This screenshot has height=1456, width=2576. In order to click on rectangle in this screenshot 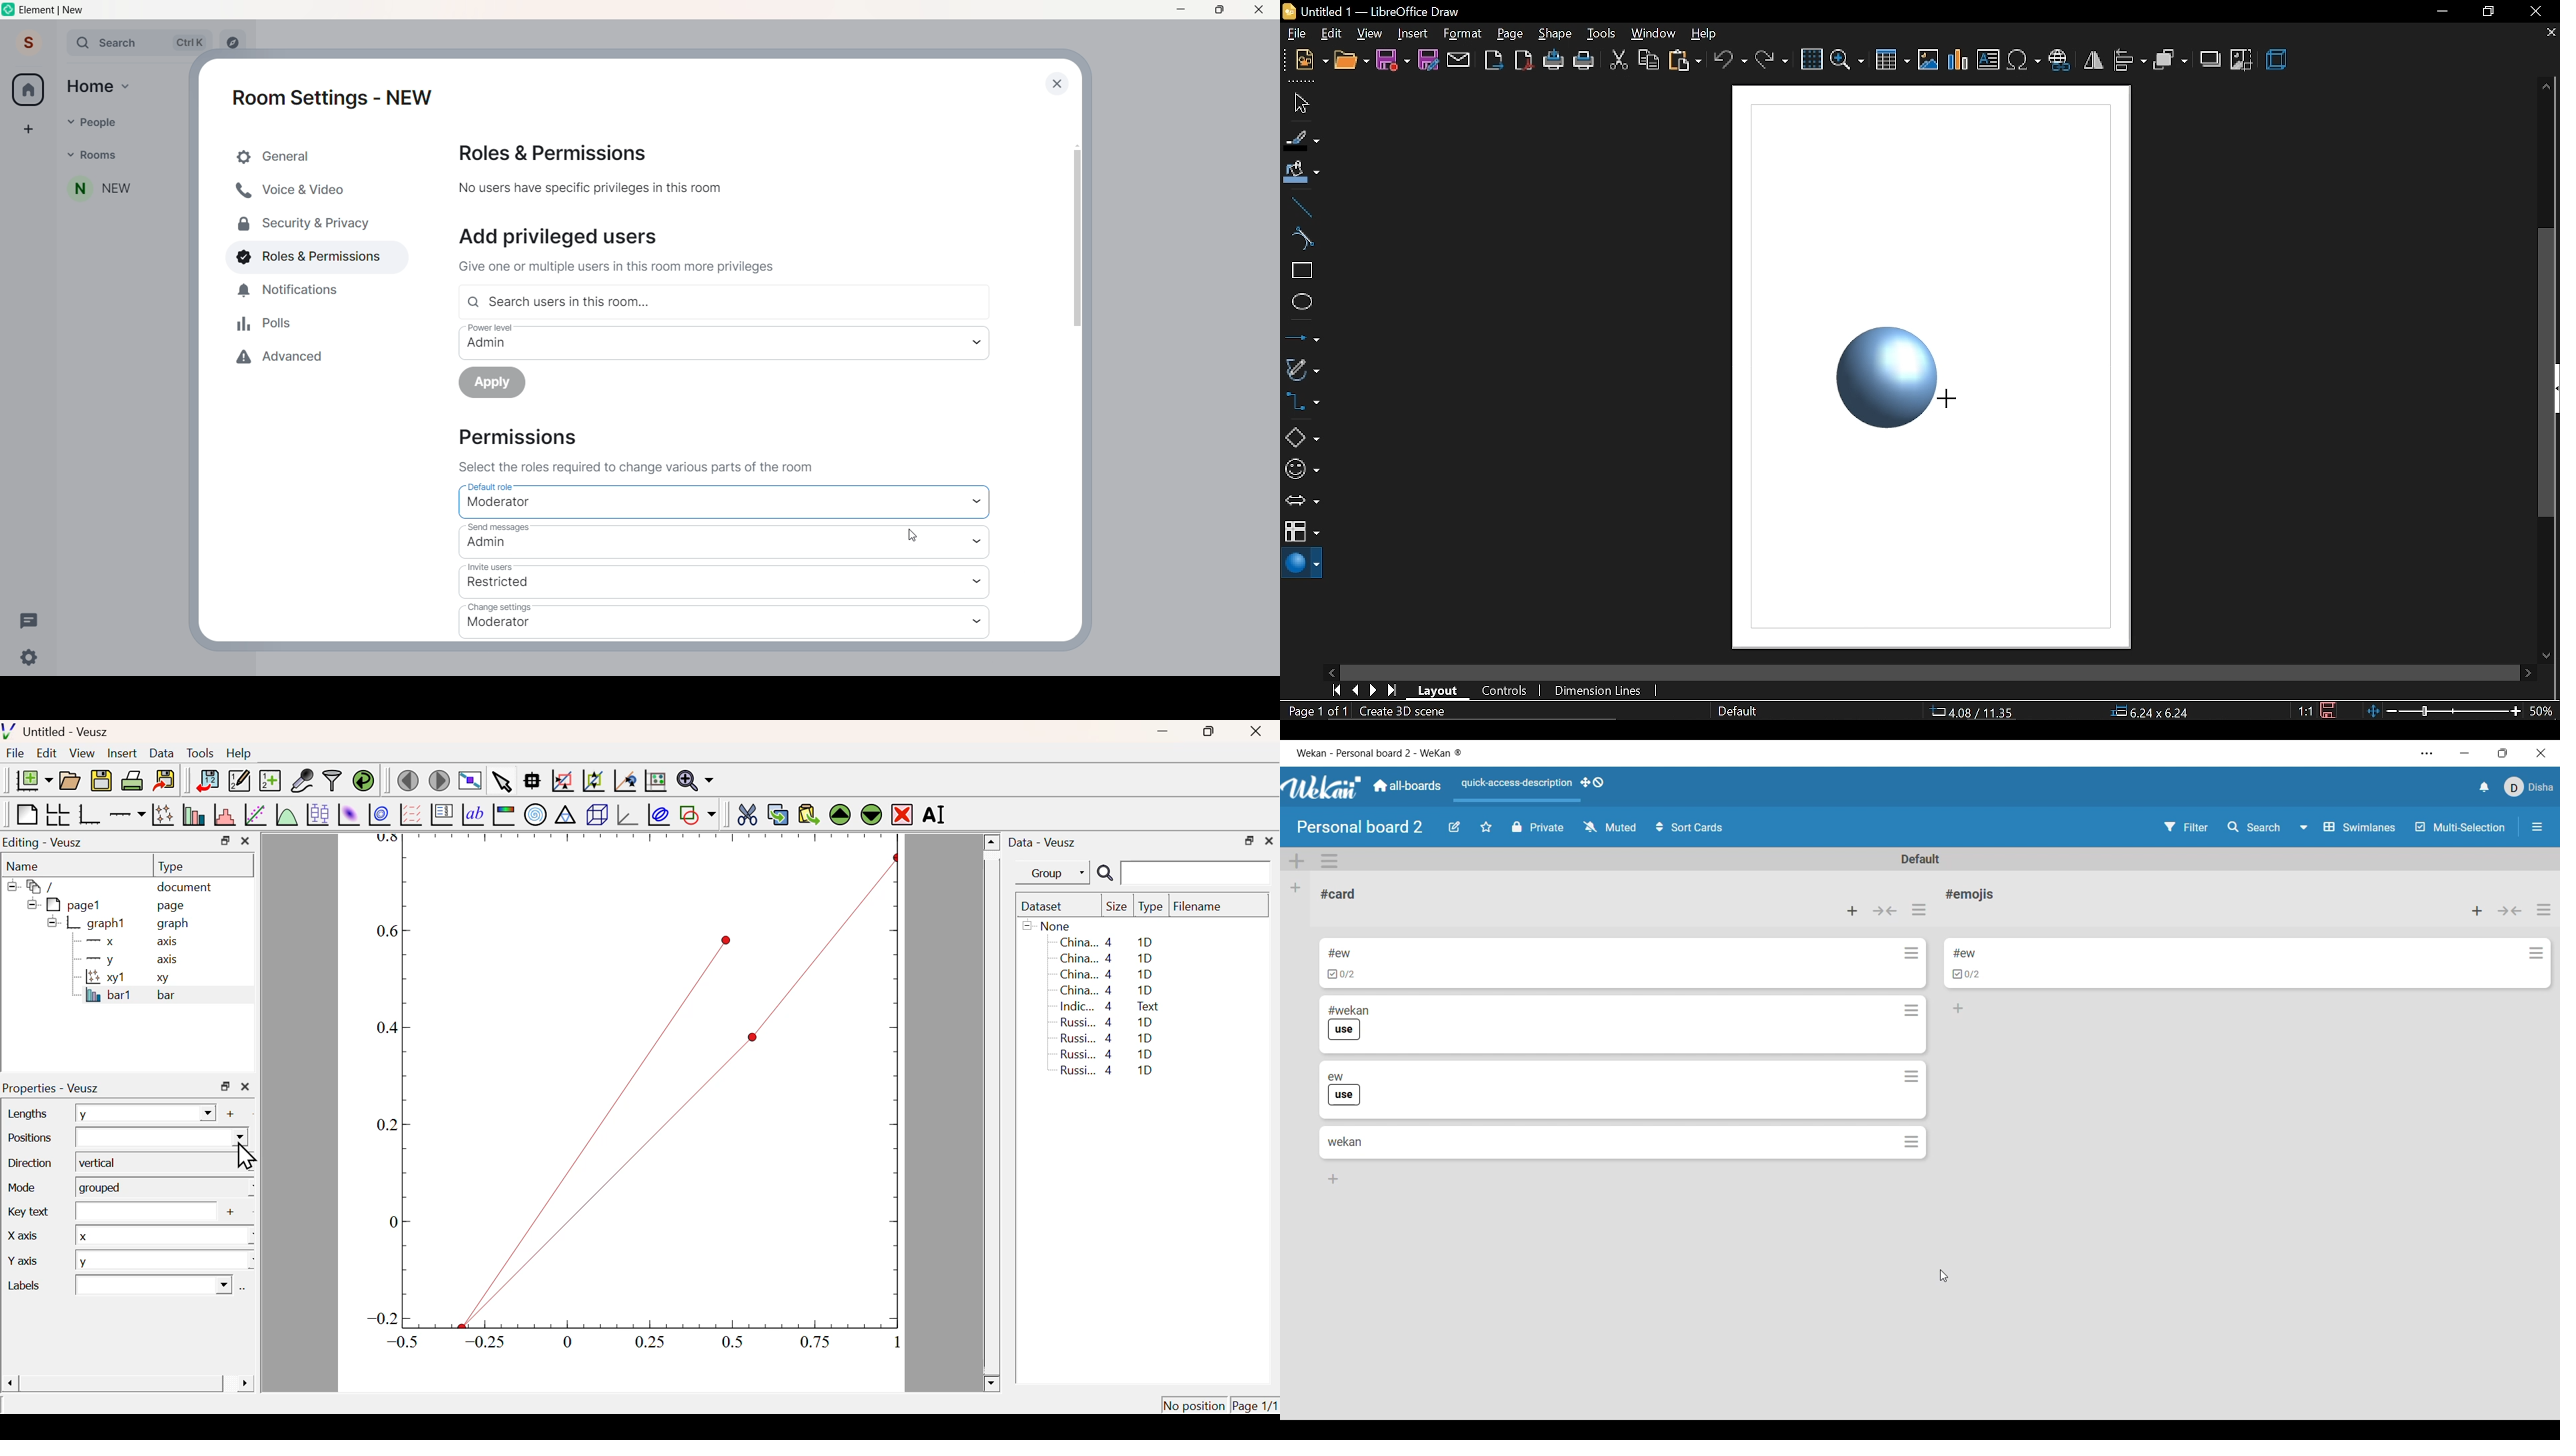, I will do `click(1299, 270)`.